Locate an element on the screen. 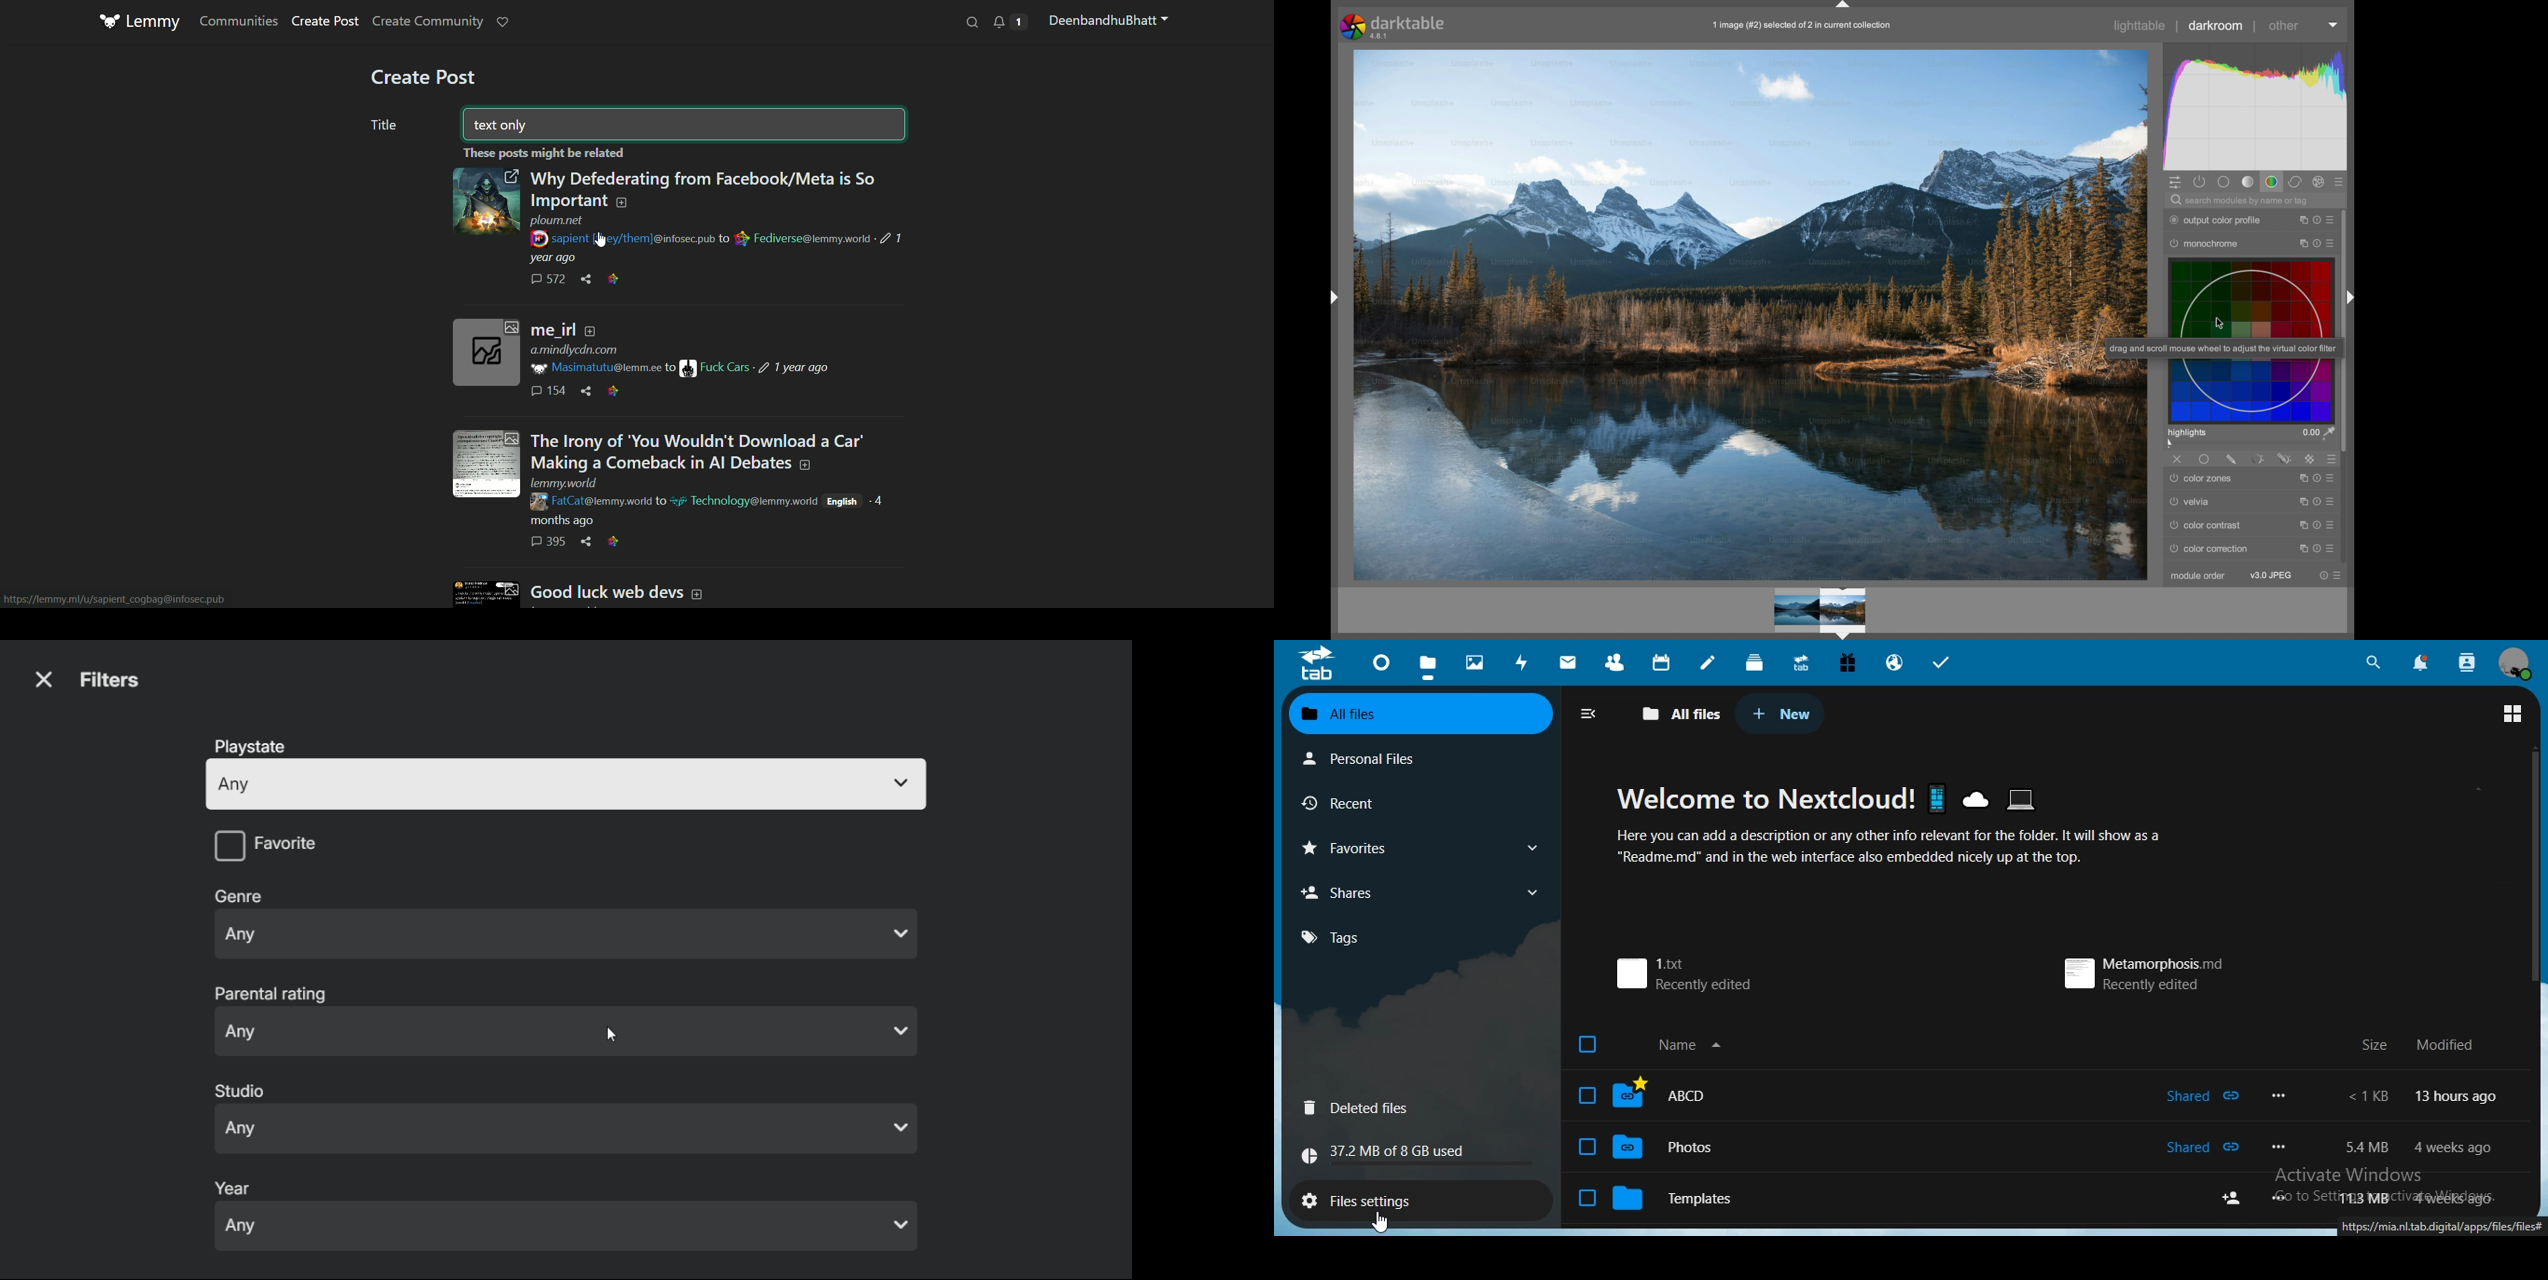 This screenshot has height=1288, width=2548. tags is located at coordinates (1328, 938).